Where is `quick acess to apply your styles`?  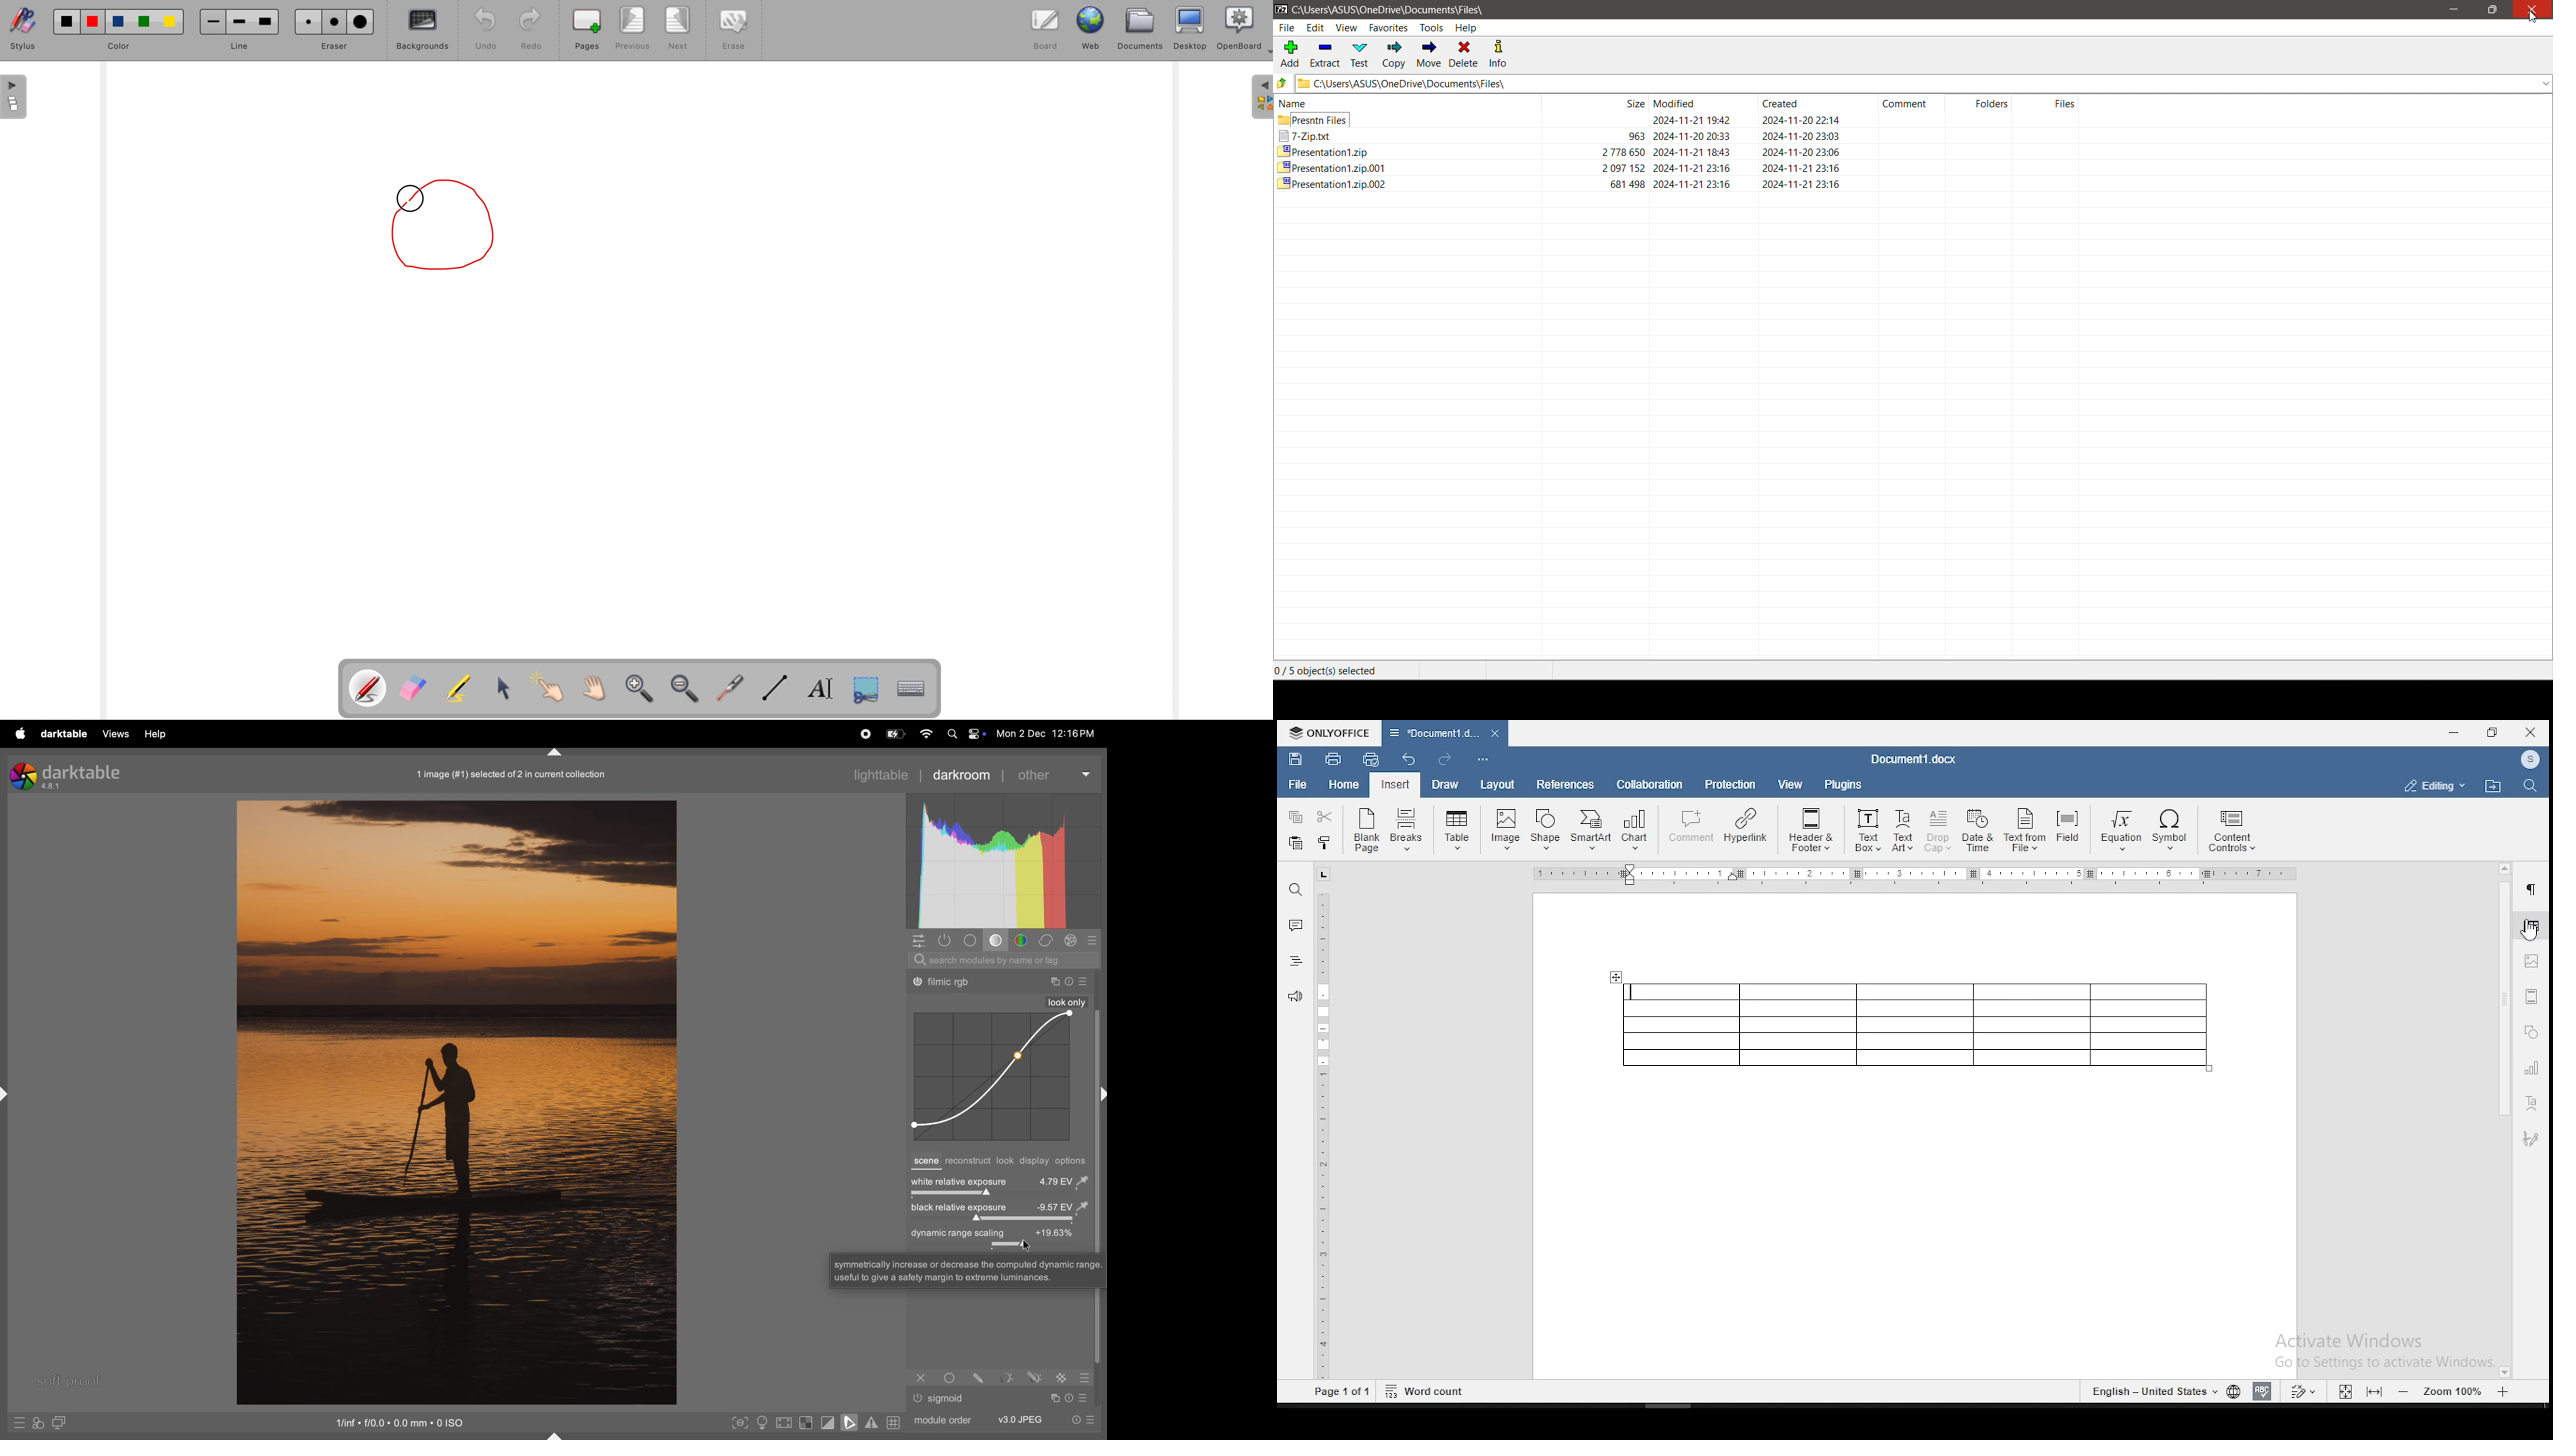 quick acess to apply your styles is located at coordinates (37, 1423).